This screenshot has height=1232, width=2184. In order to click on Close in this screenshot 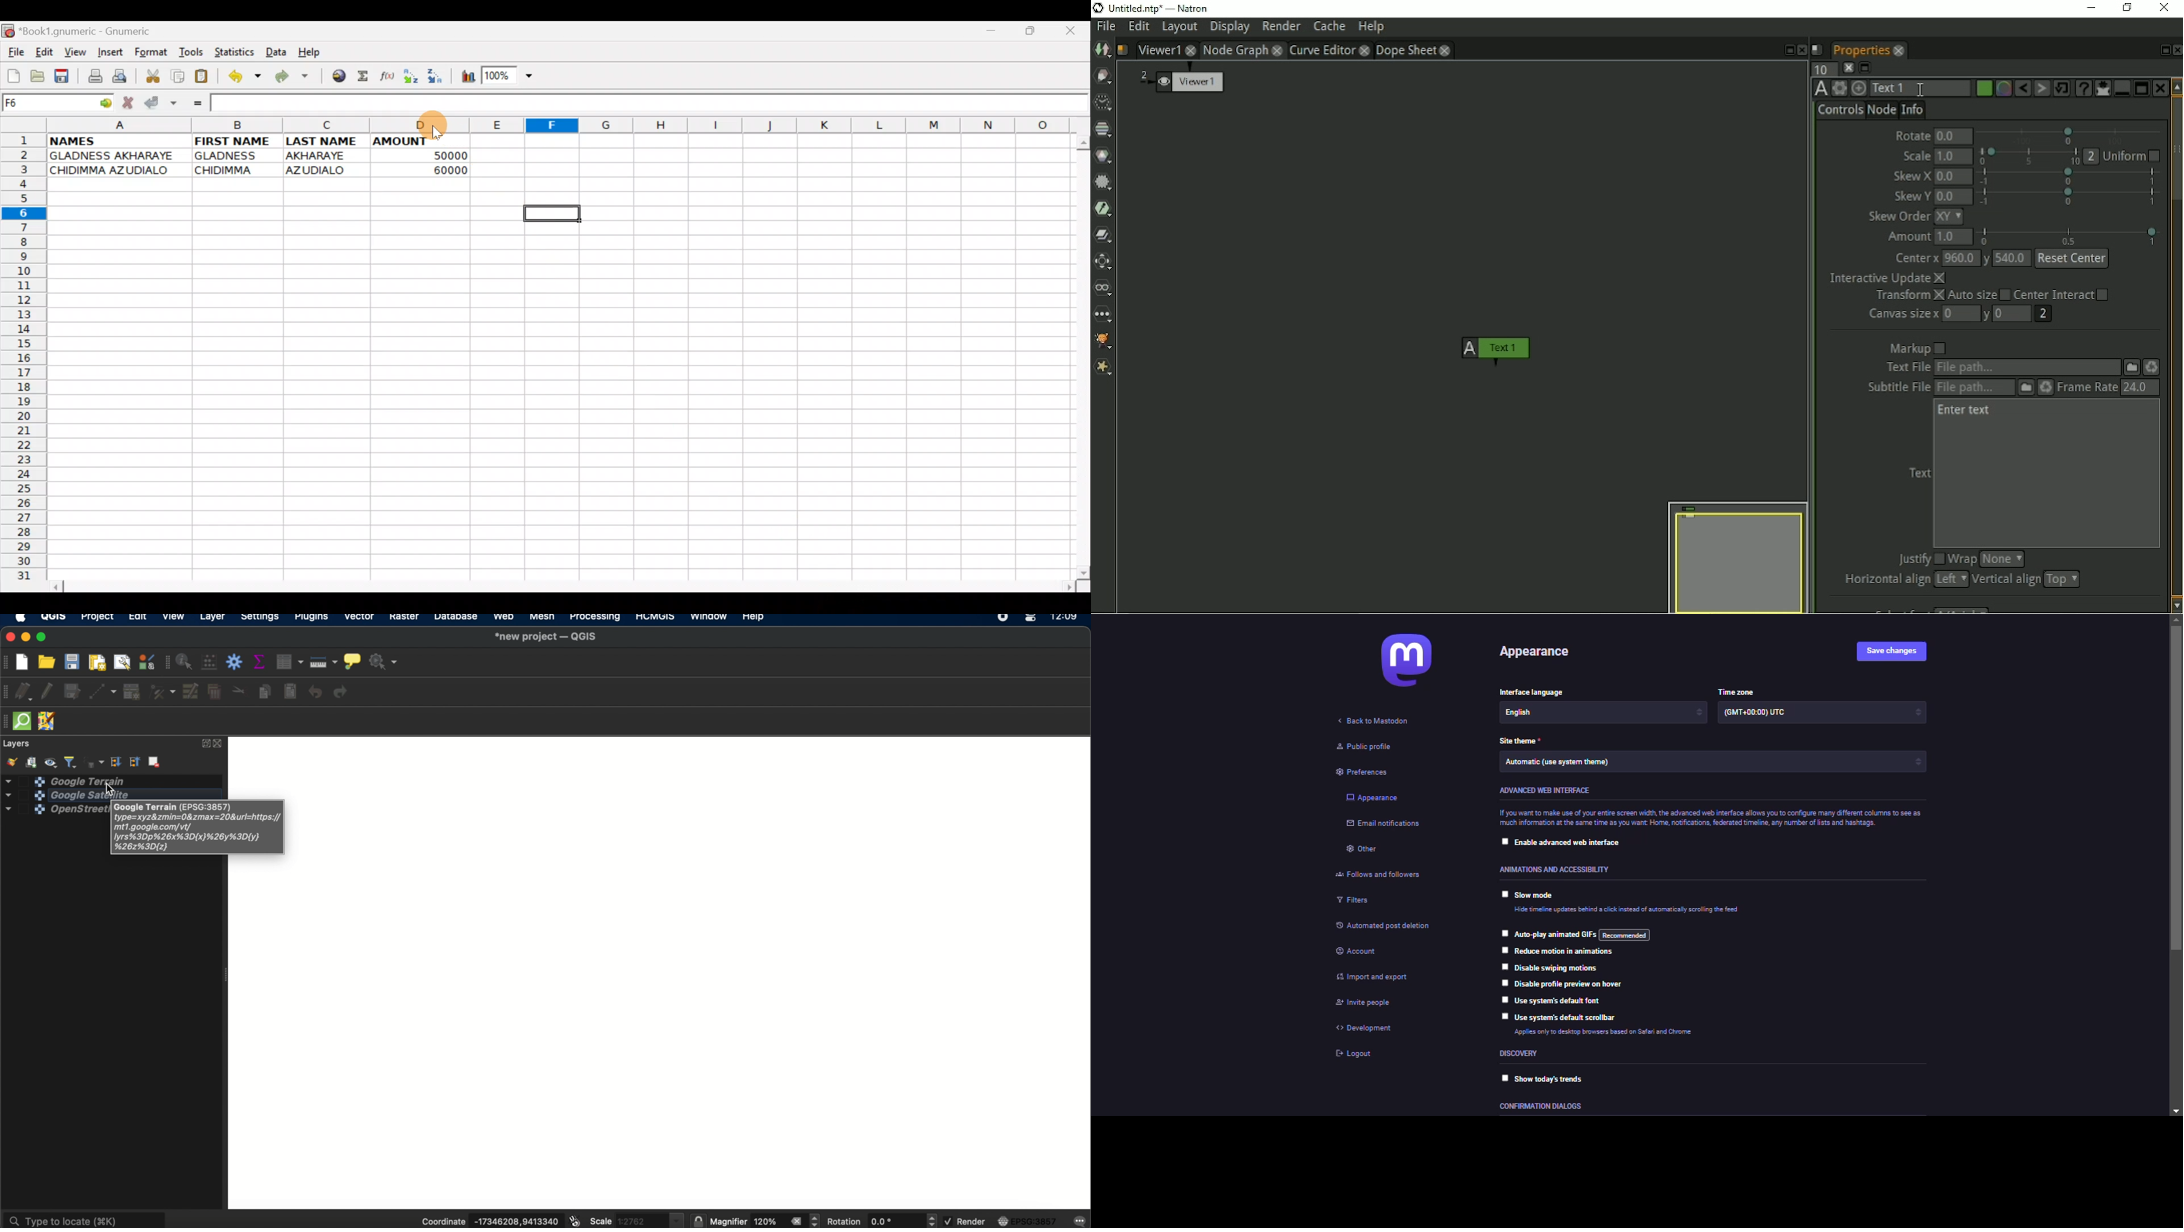, I will do `click(1071, 31)`.